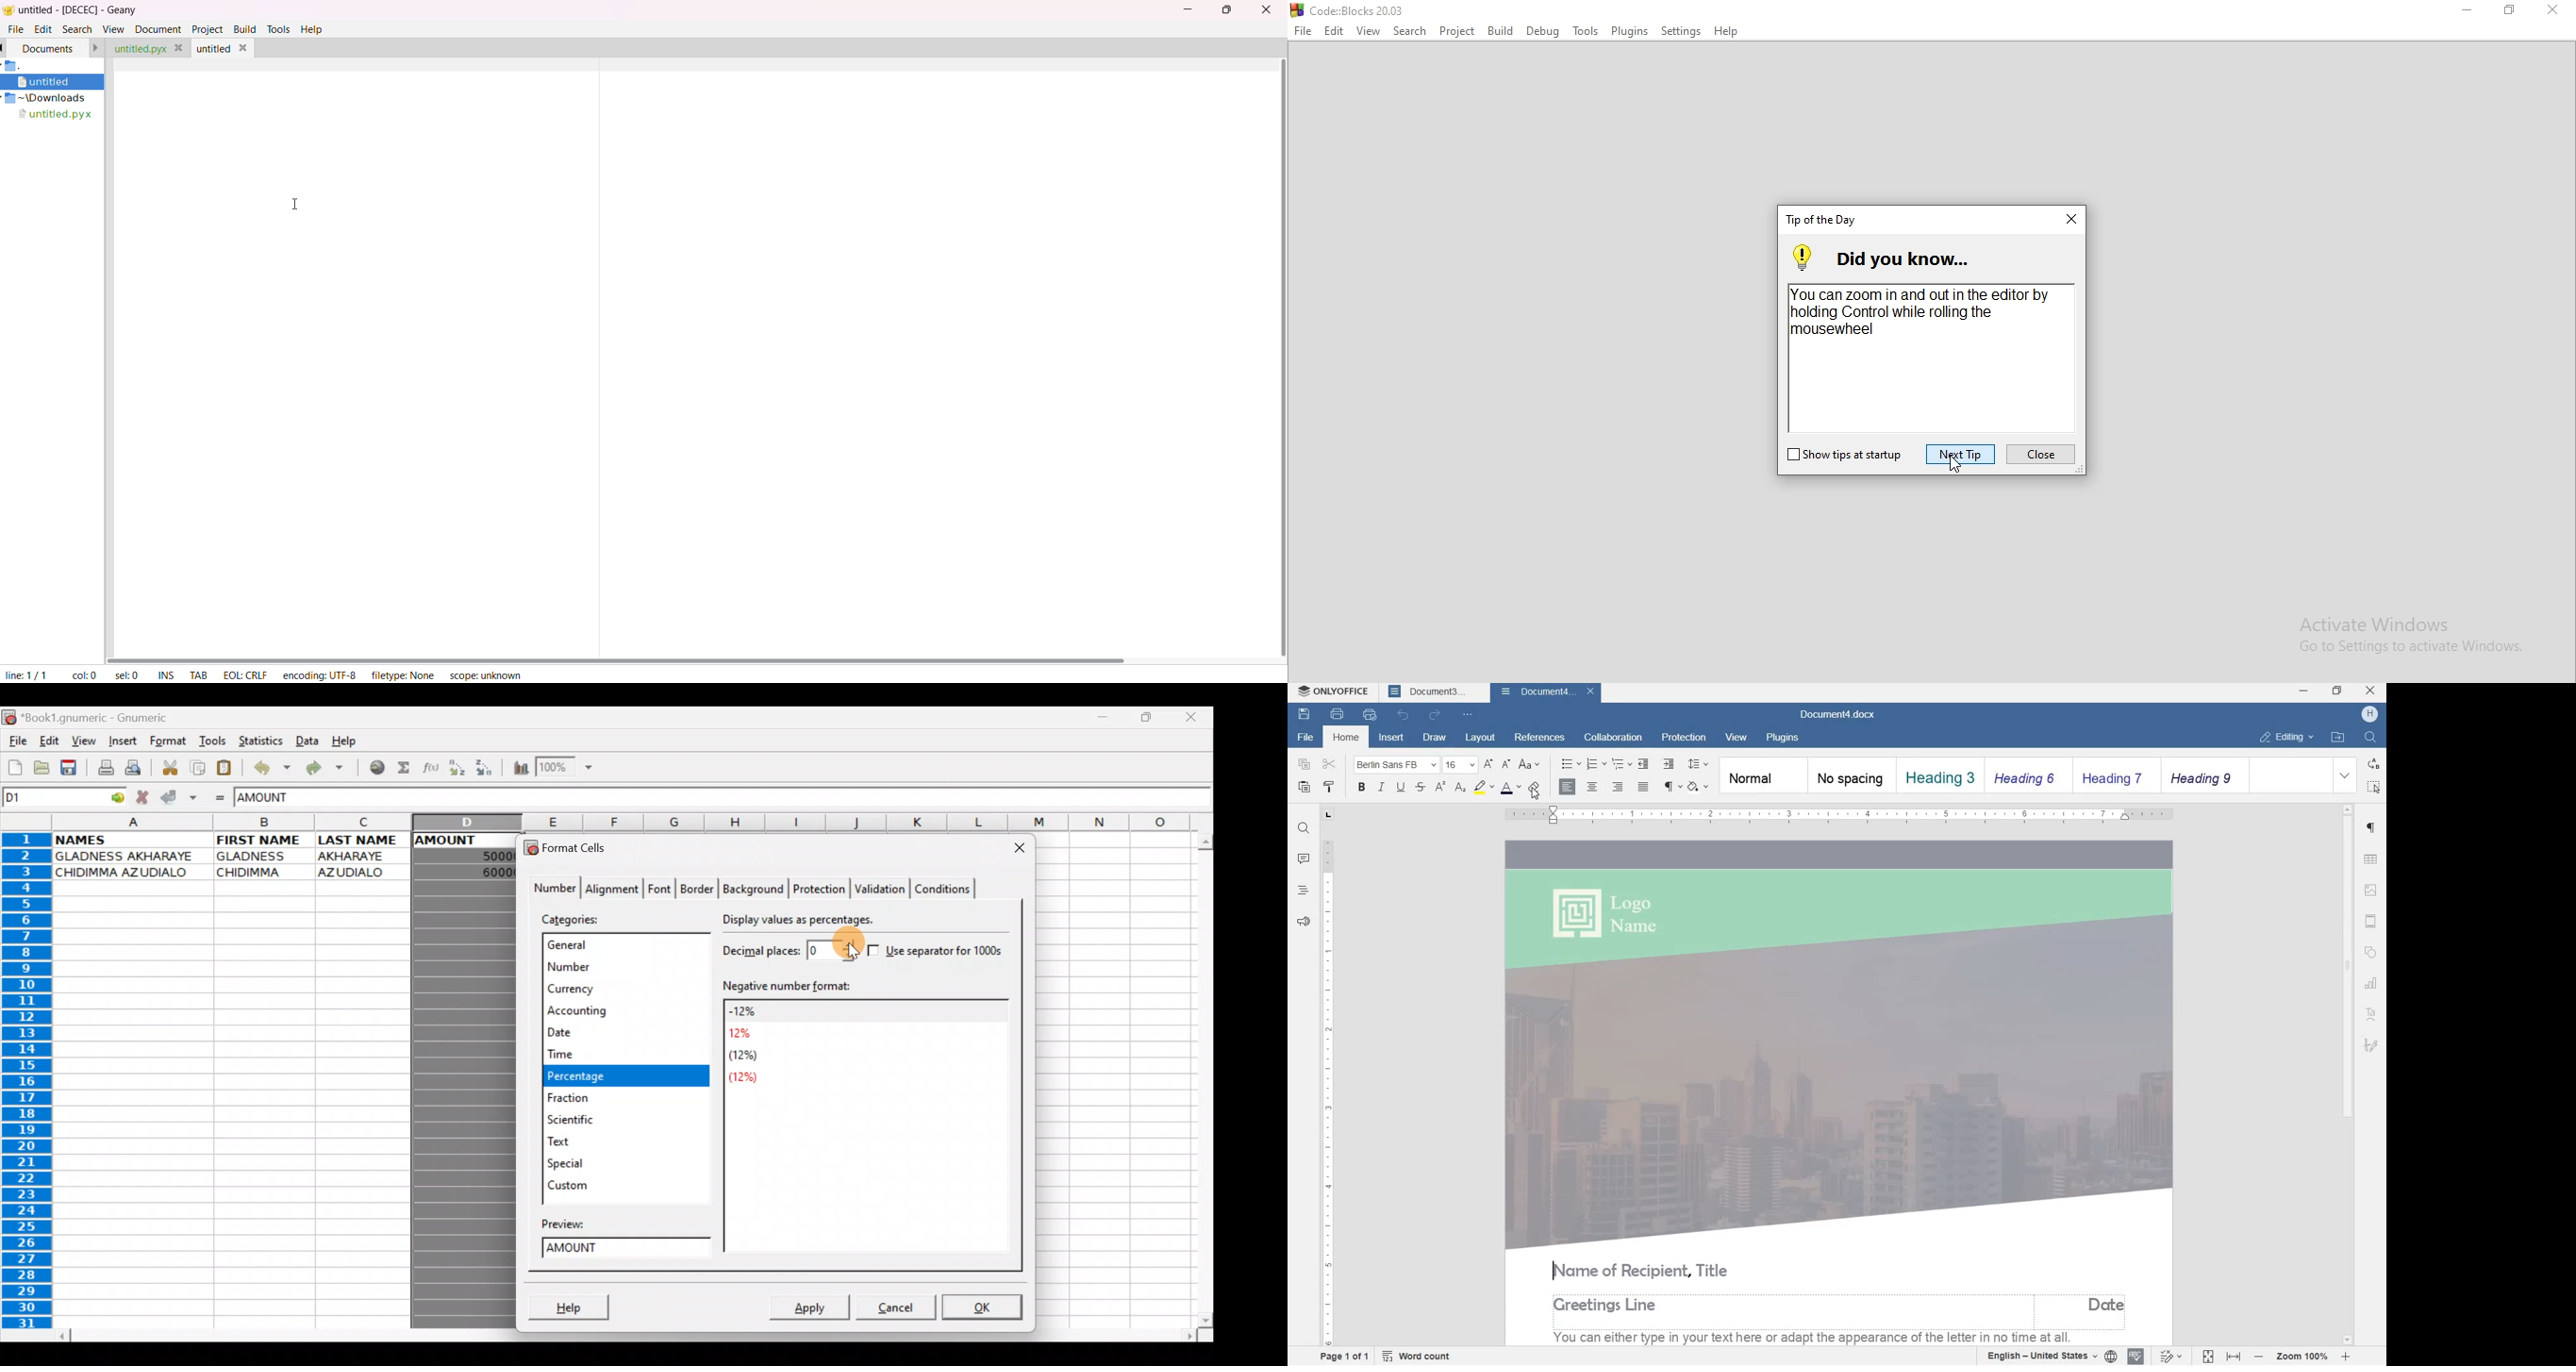 Image resolution: width=2576 pixels, height=1372 pixels. What do you see at coordinates (1672, 788) in the screenshot?
I see `nonprinting characters` at bounding box center [1672, 788].